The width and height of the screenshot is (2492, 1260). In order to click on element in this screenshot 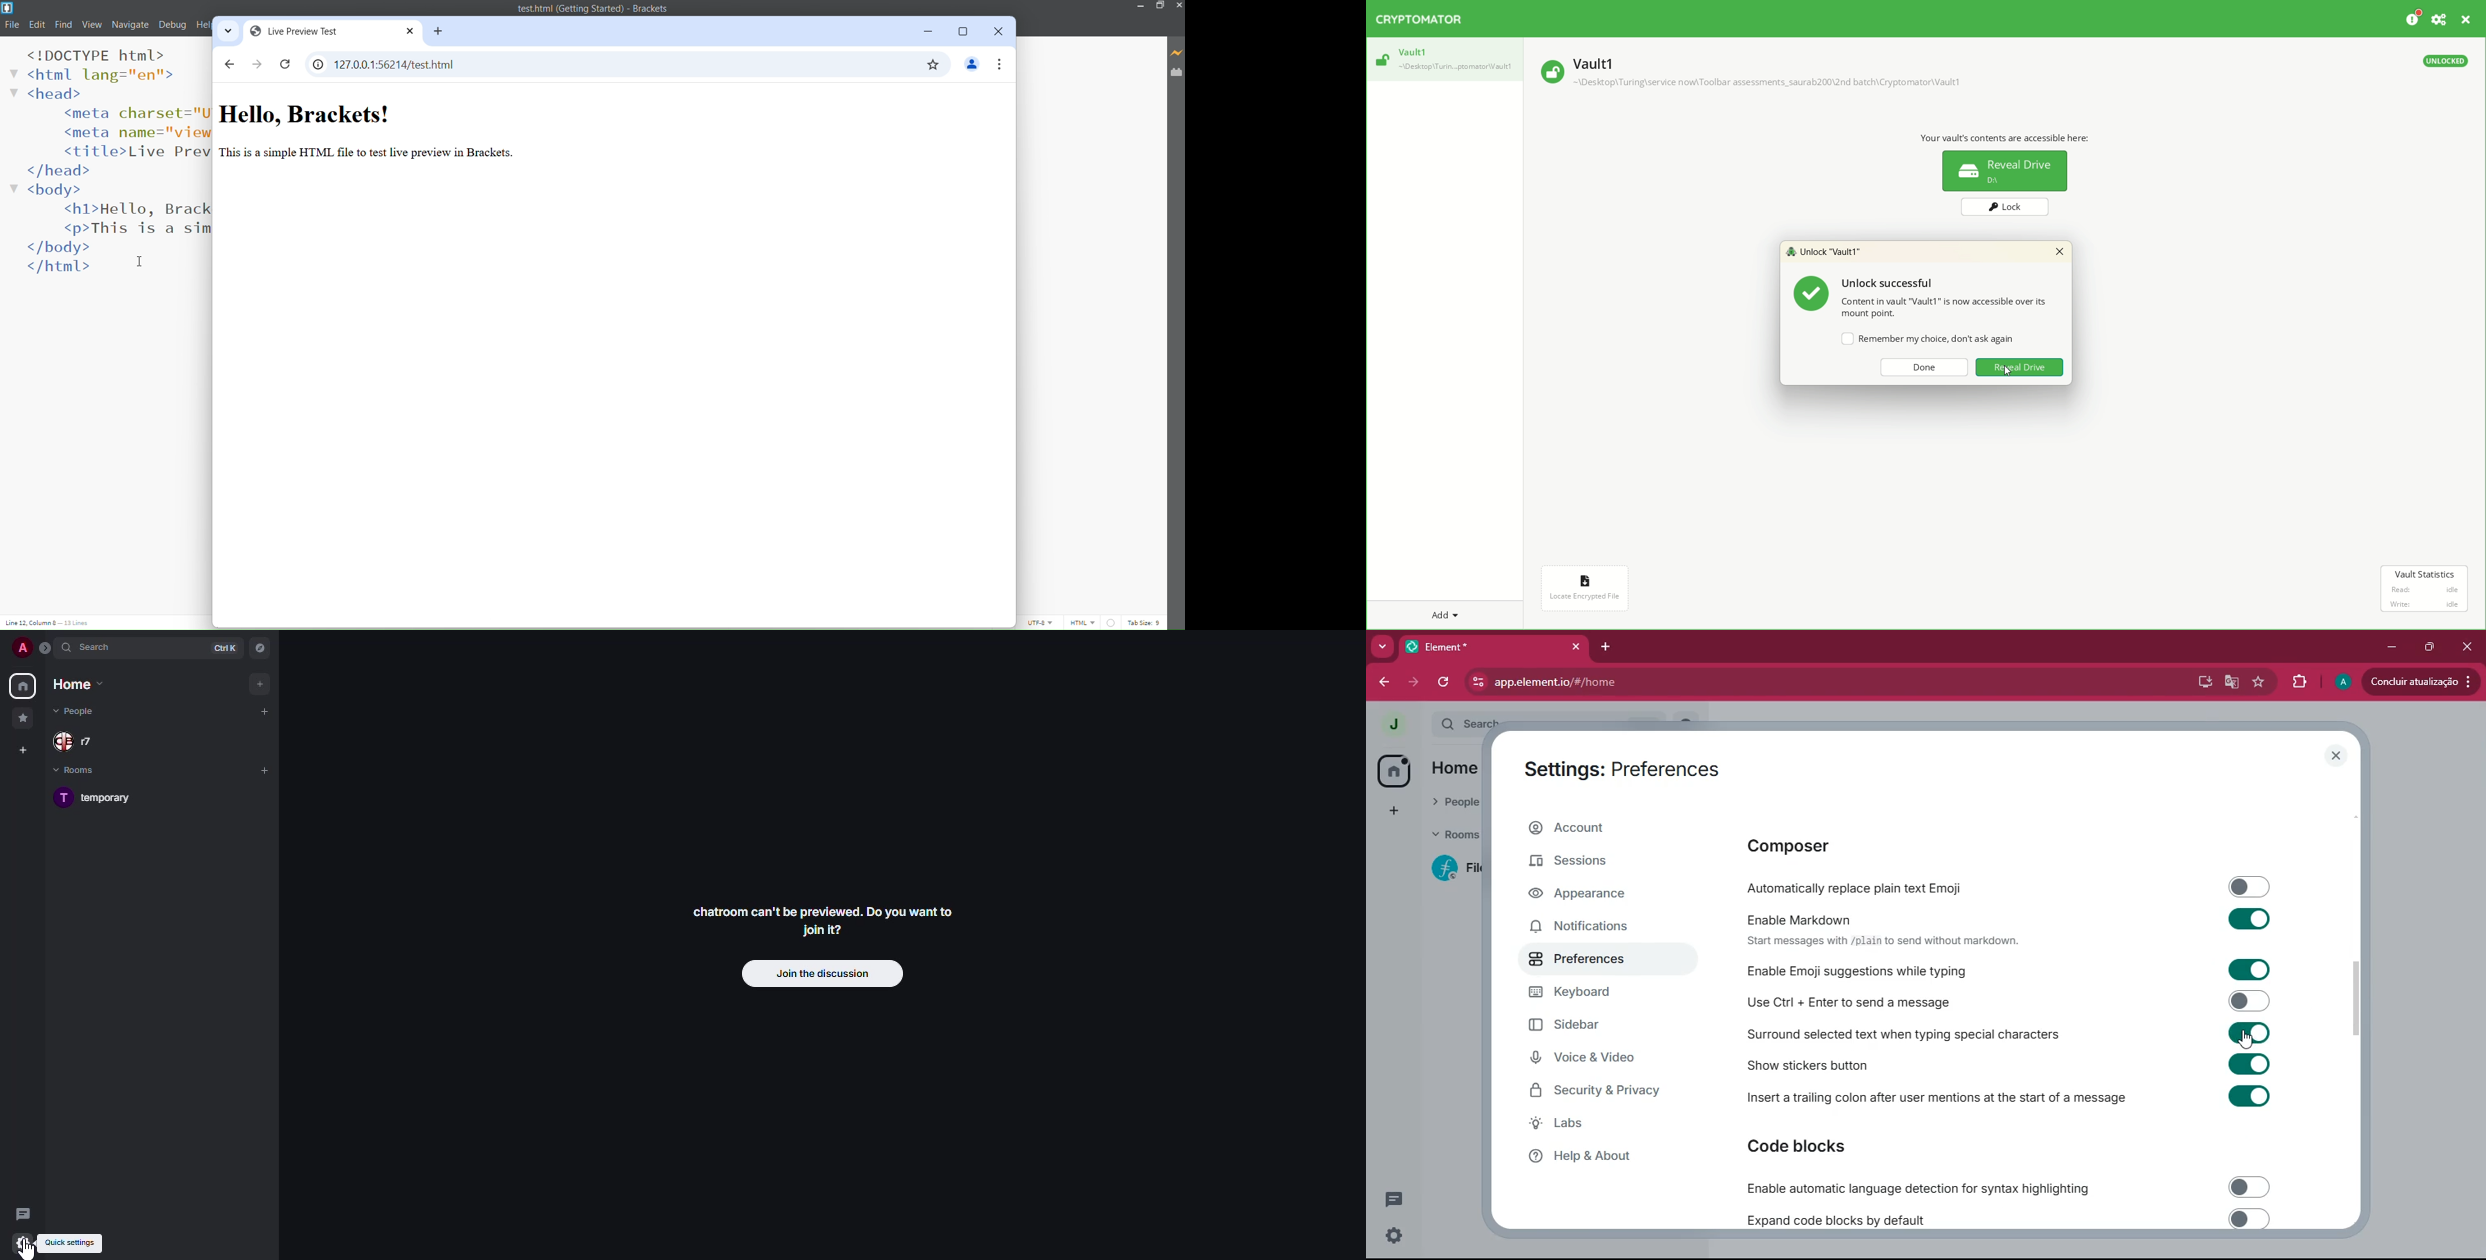, I will do `click(1493, 648)`.